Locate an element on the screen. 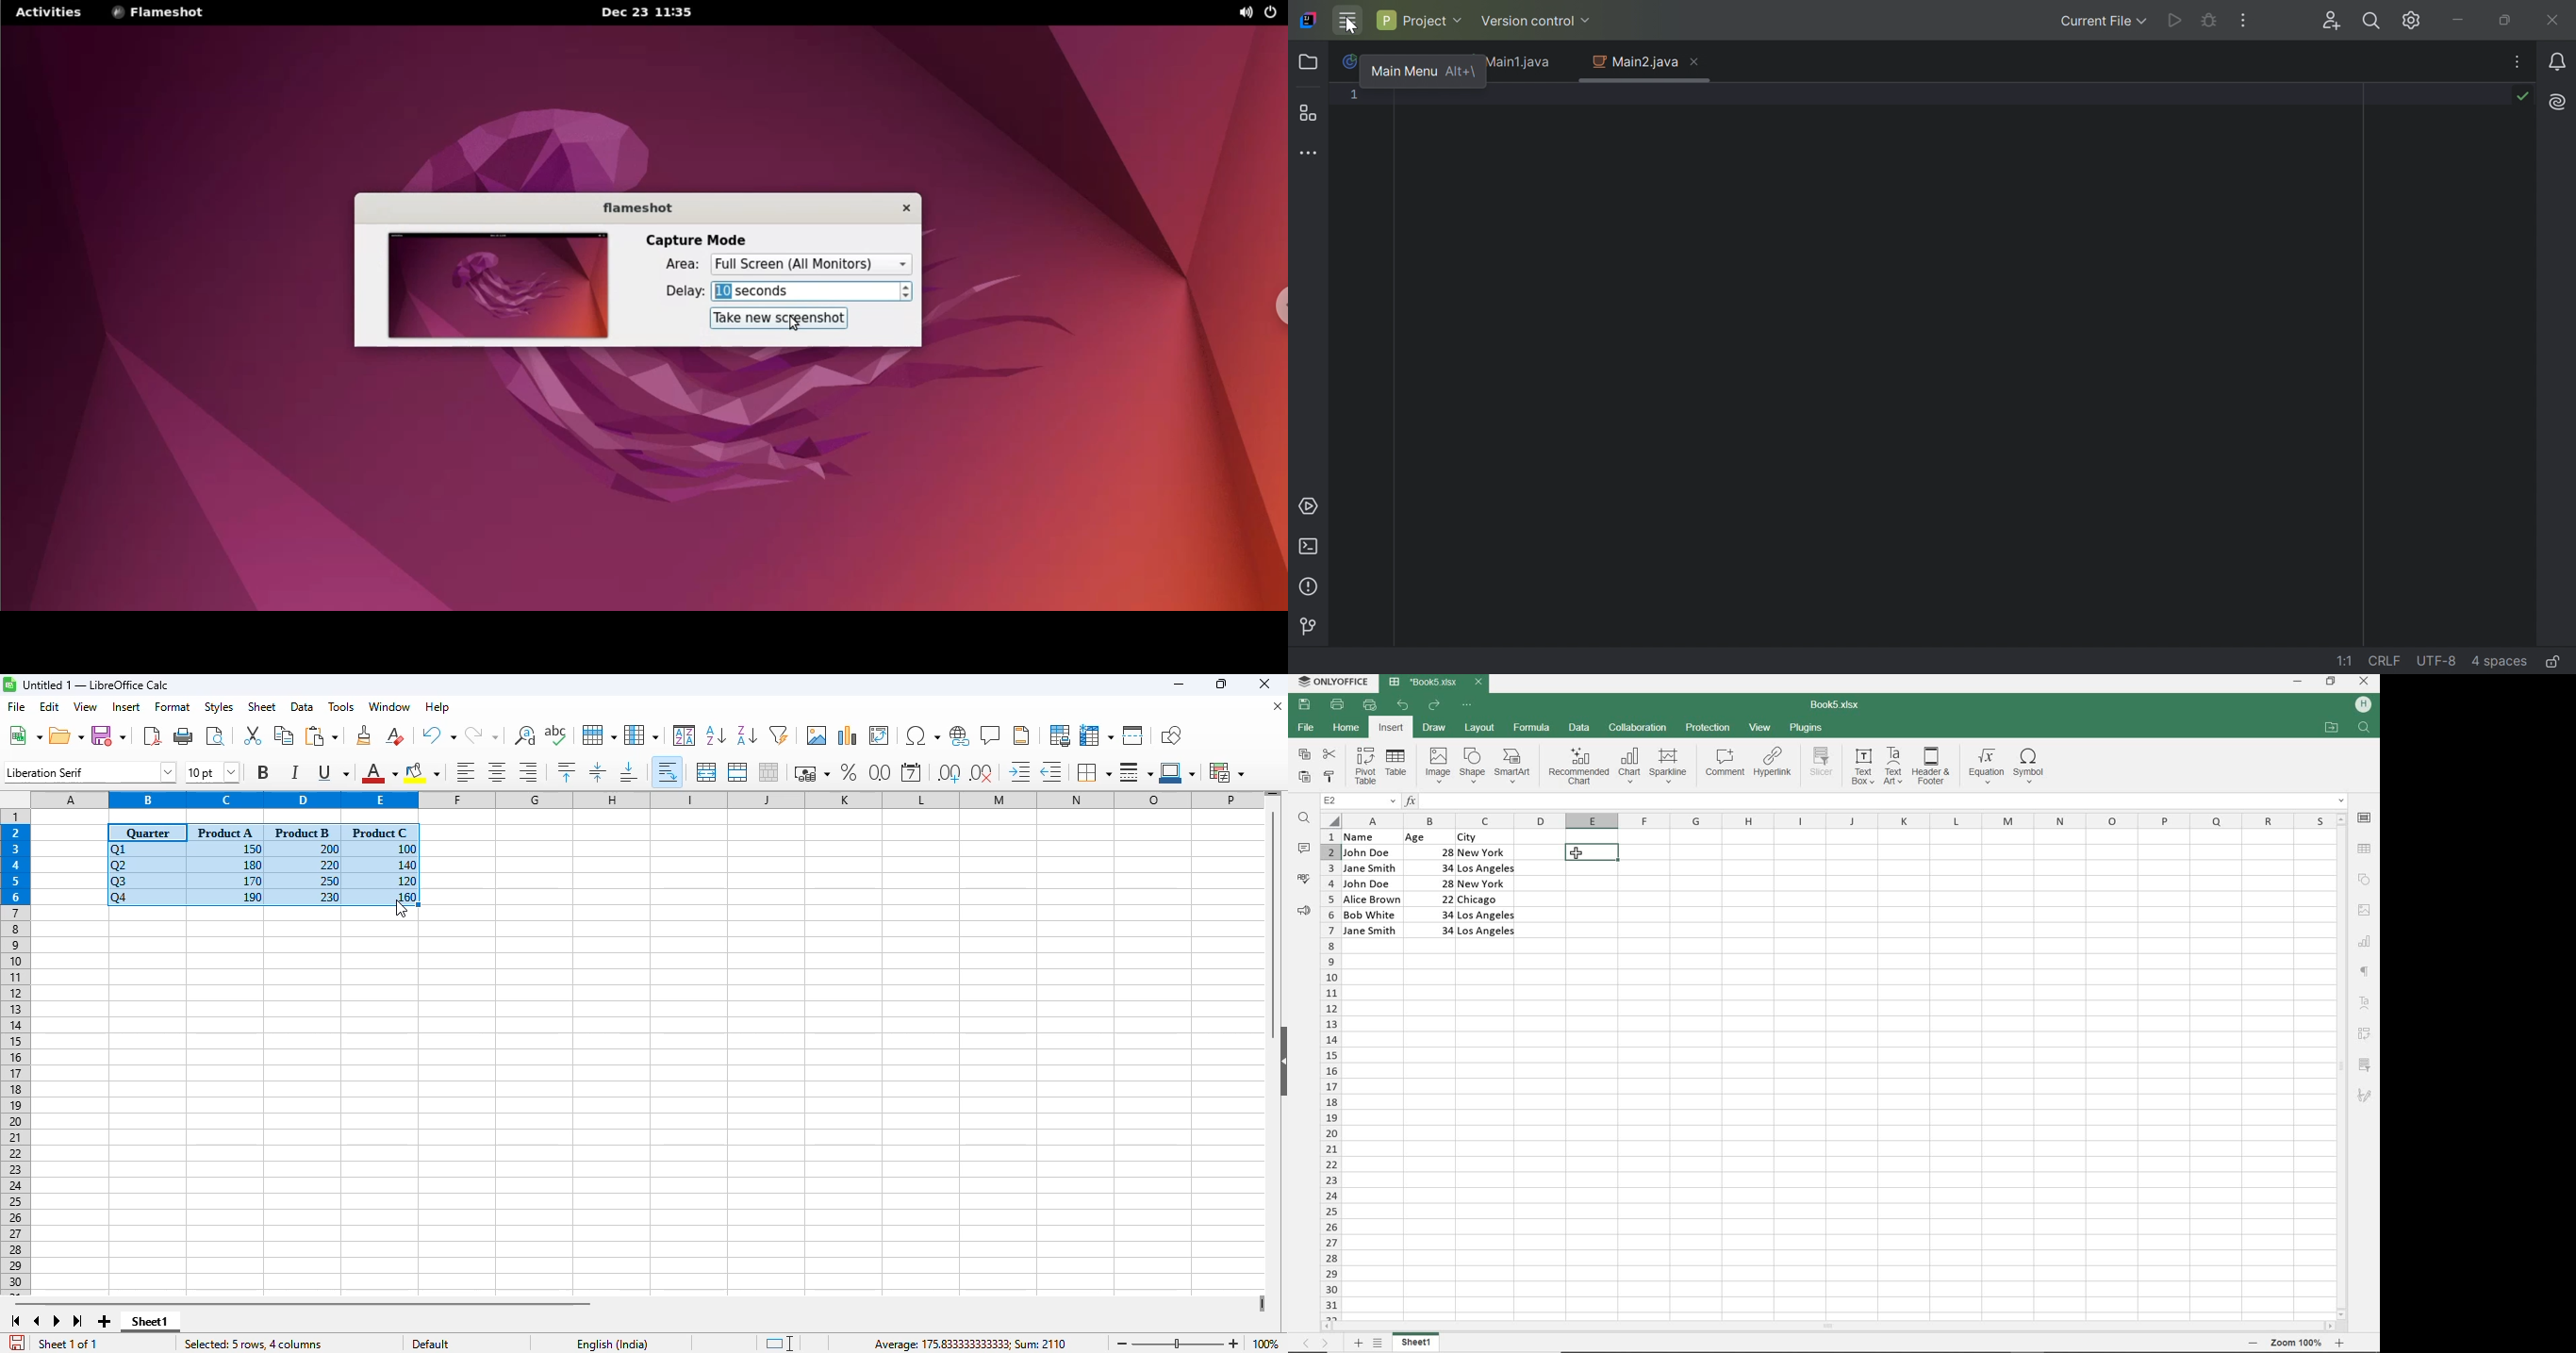  zoom factor is located at coordinates (1264, 1344).